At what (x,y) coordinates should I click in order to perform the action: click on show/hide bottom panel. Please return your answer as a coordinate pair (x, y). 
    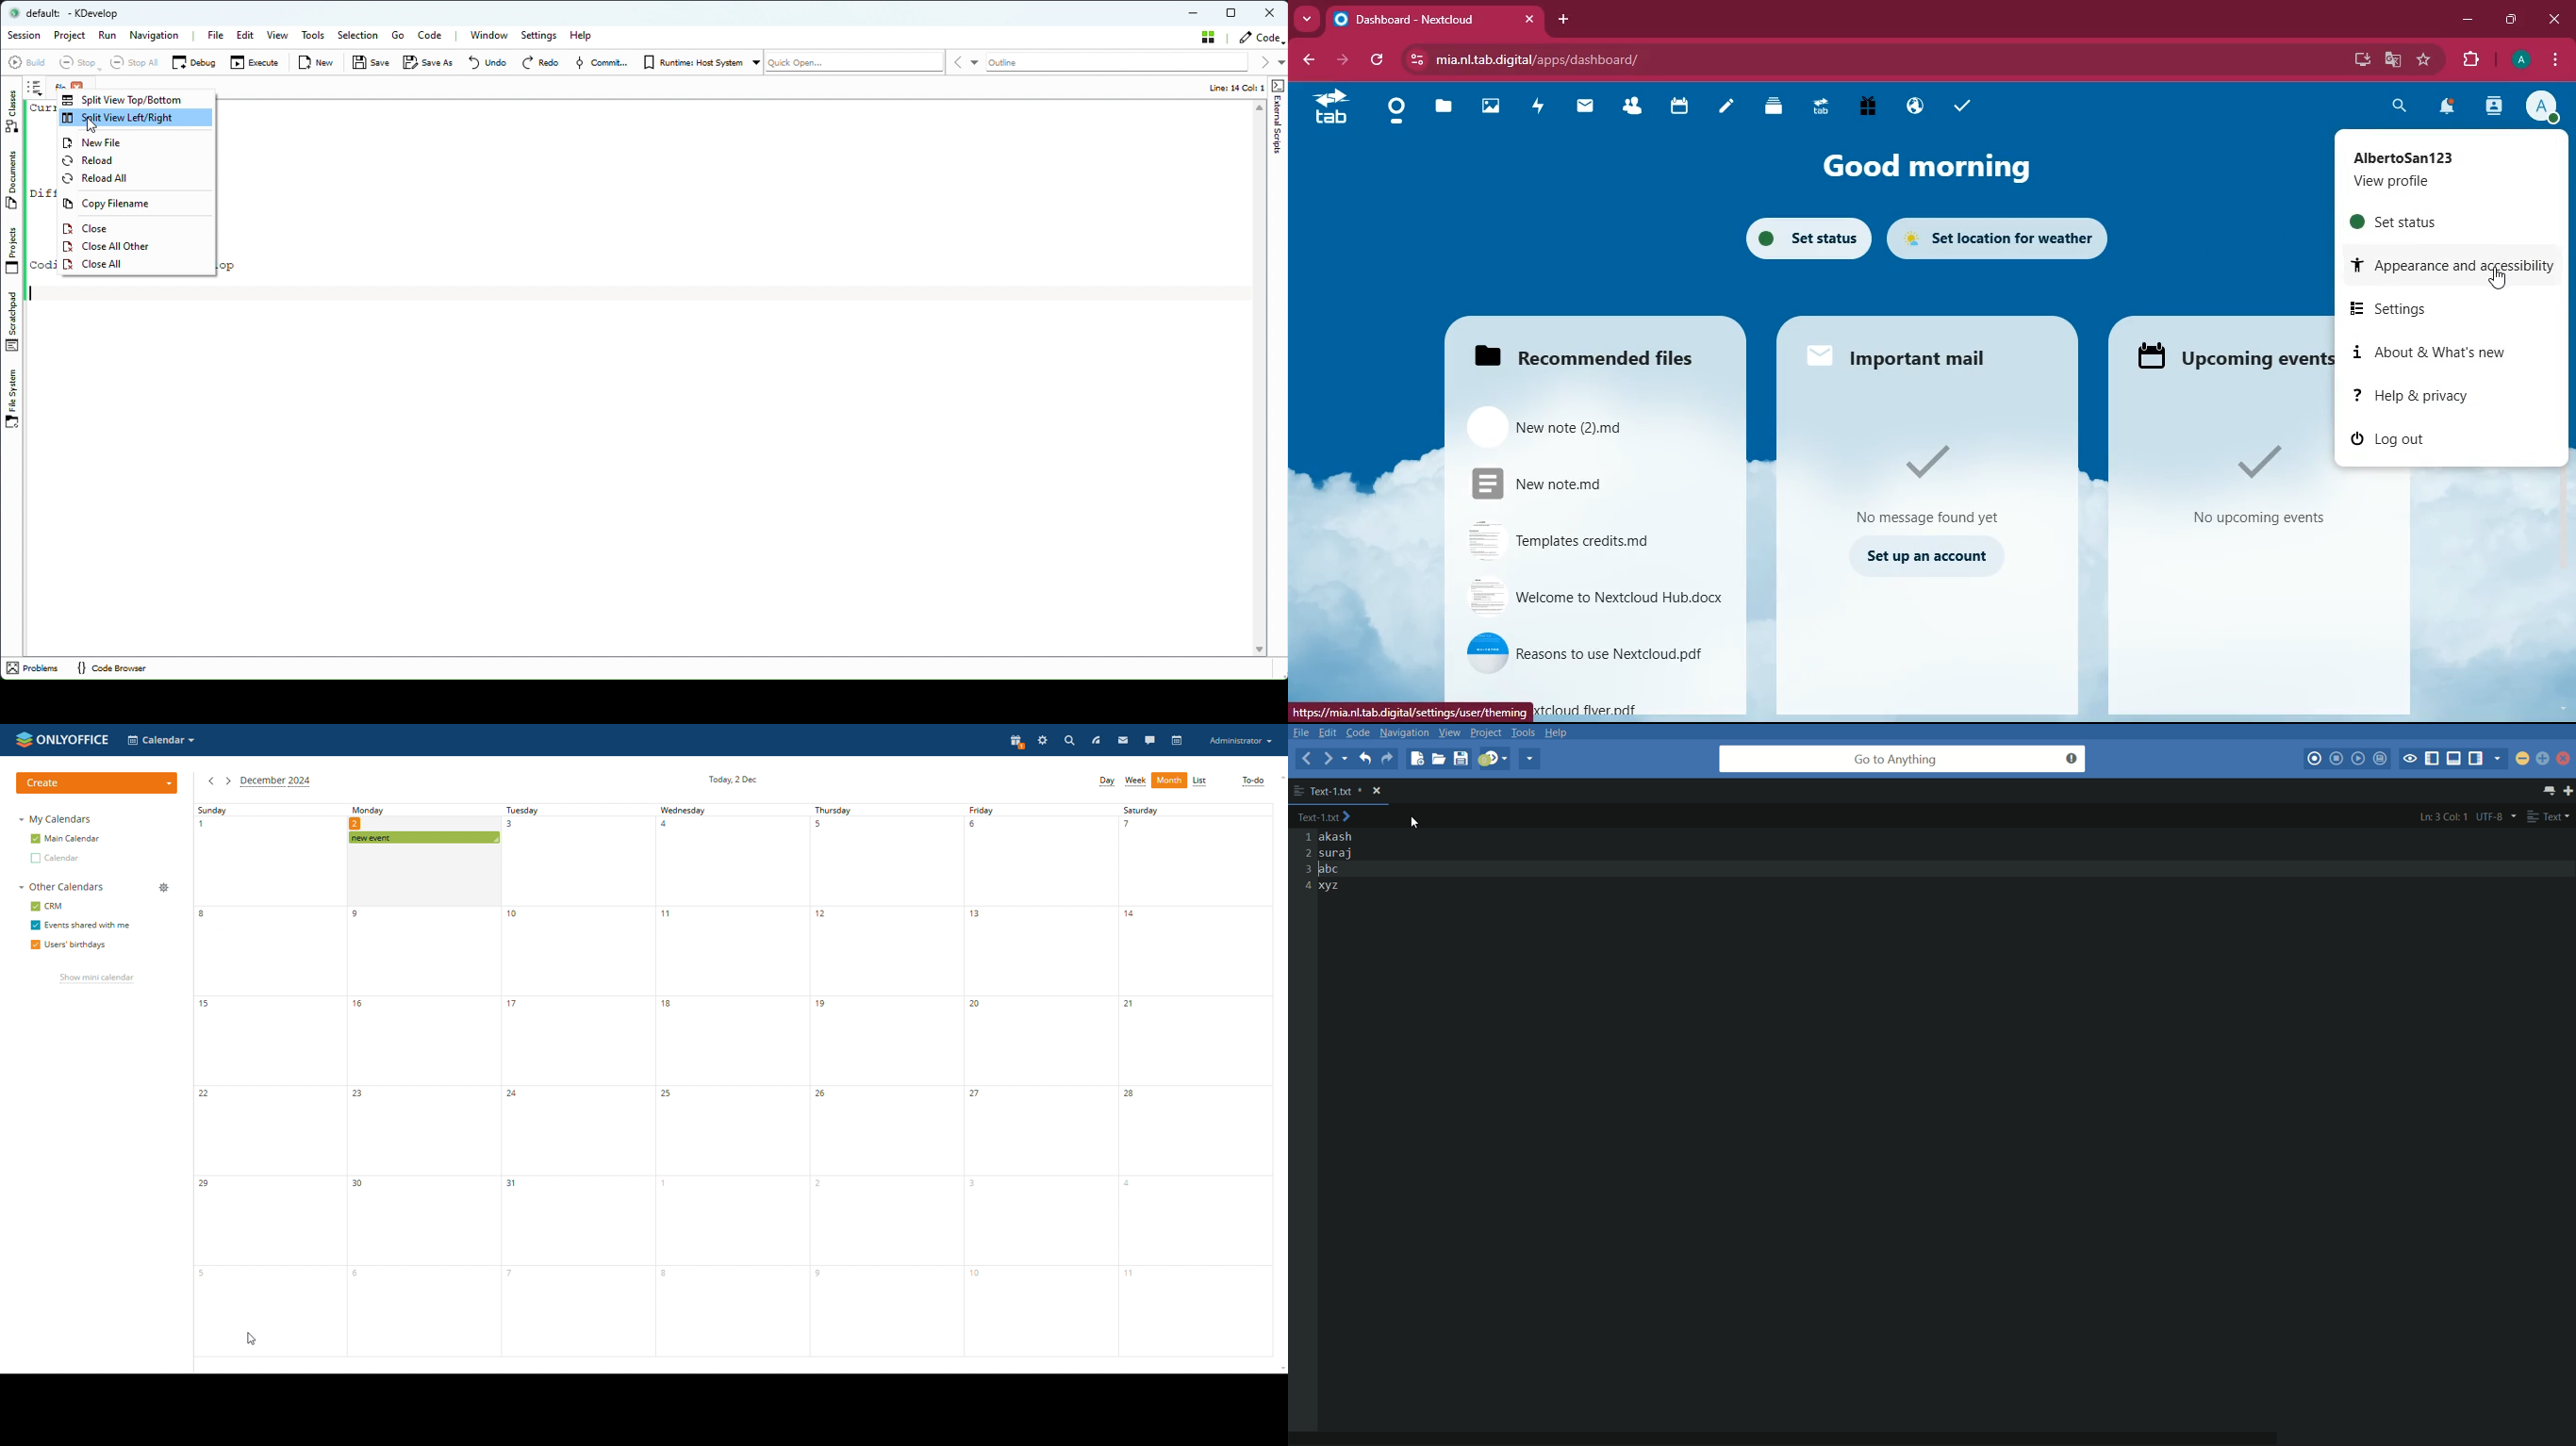
    Looking at the image, I should click on (2455, 759).